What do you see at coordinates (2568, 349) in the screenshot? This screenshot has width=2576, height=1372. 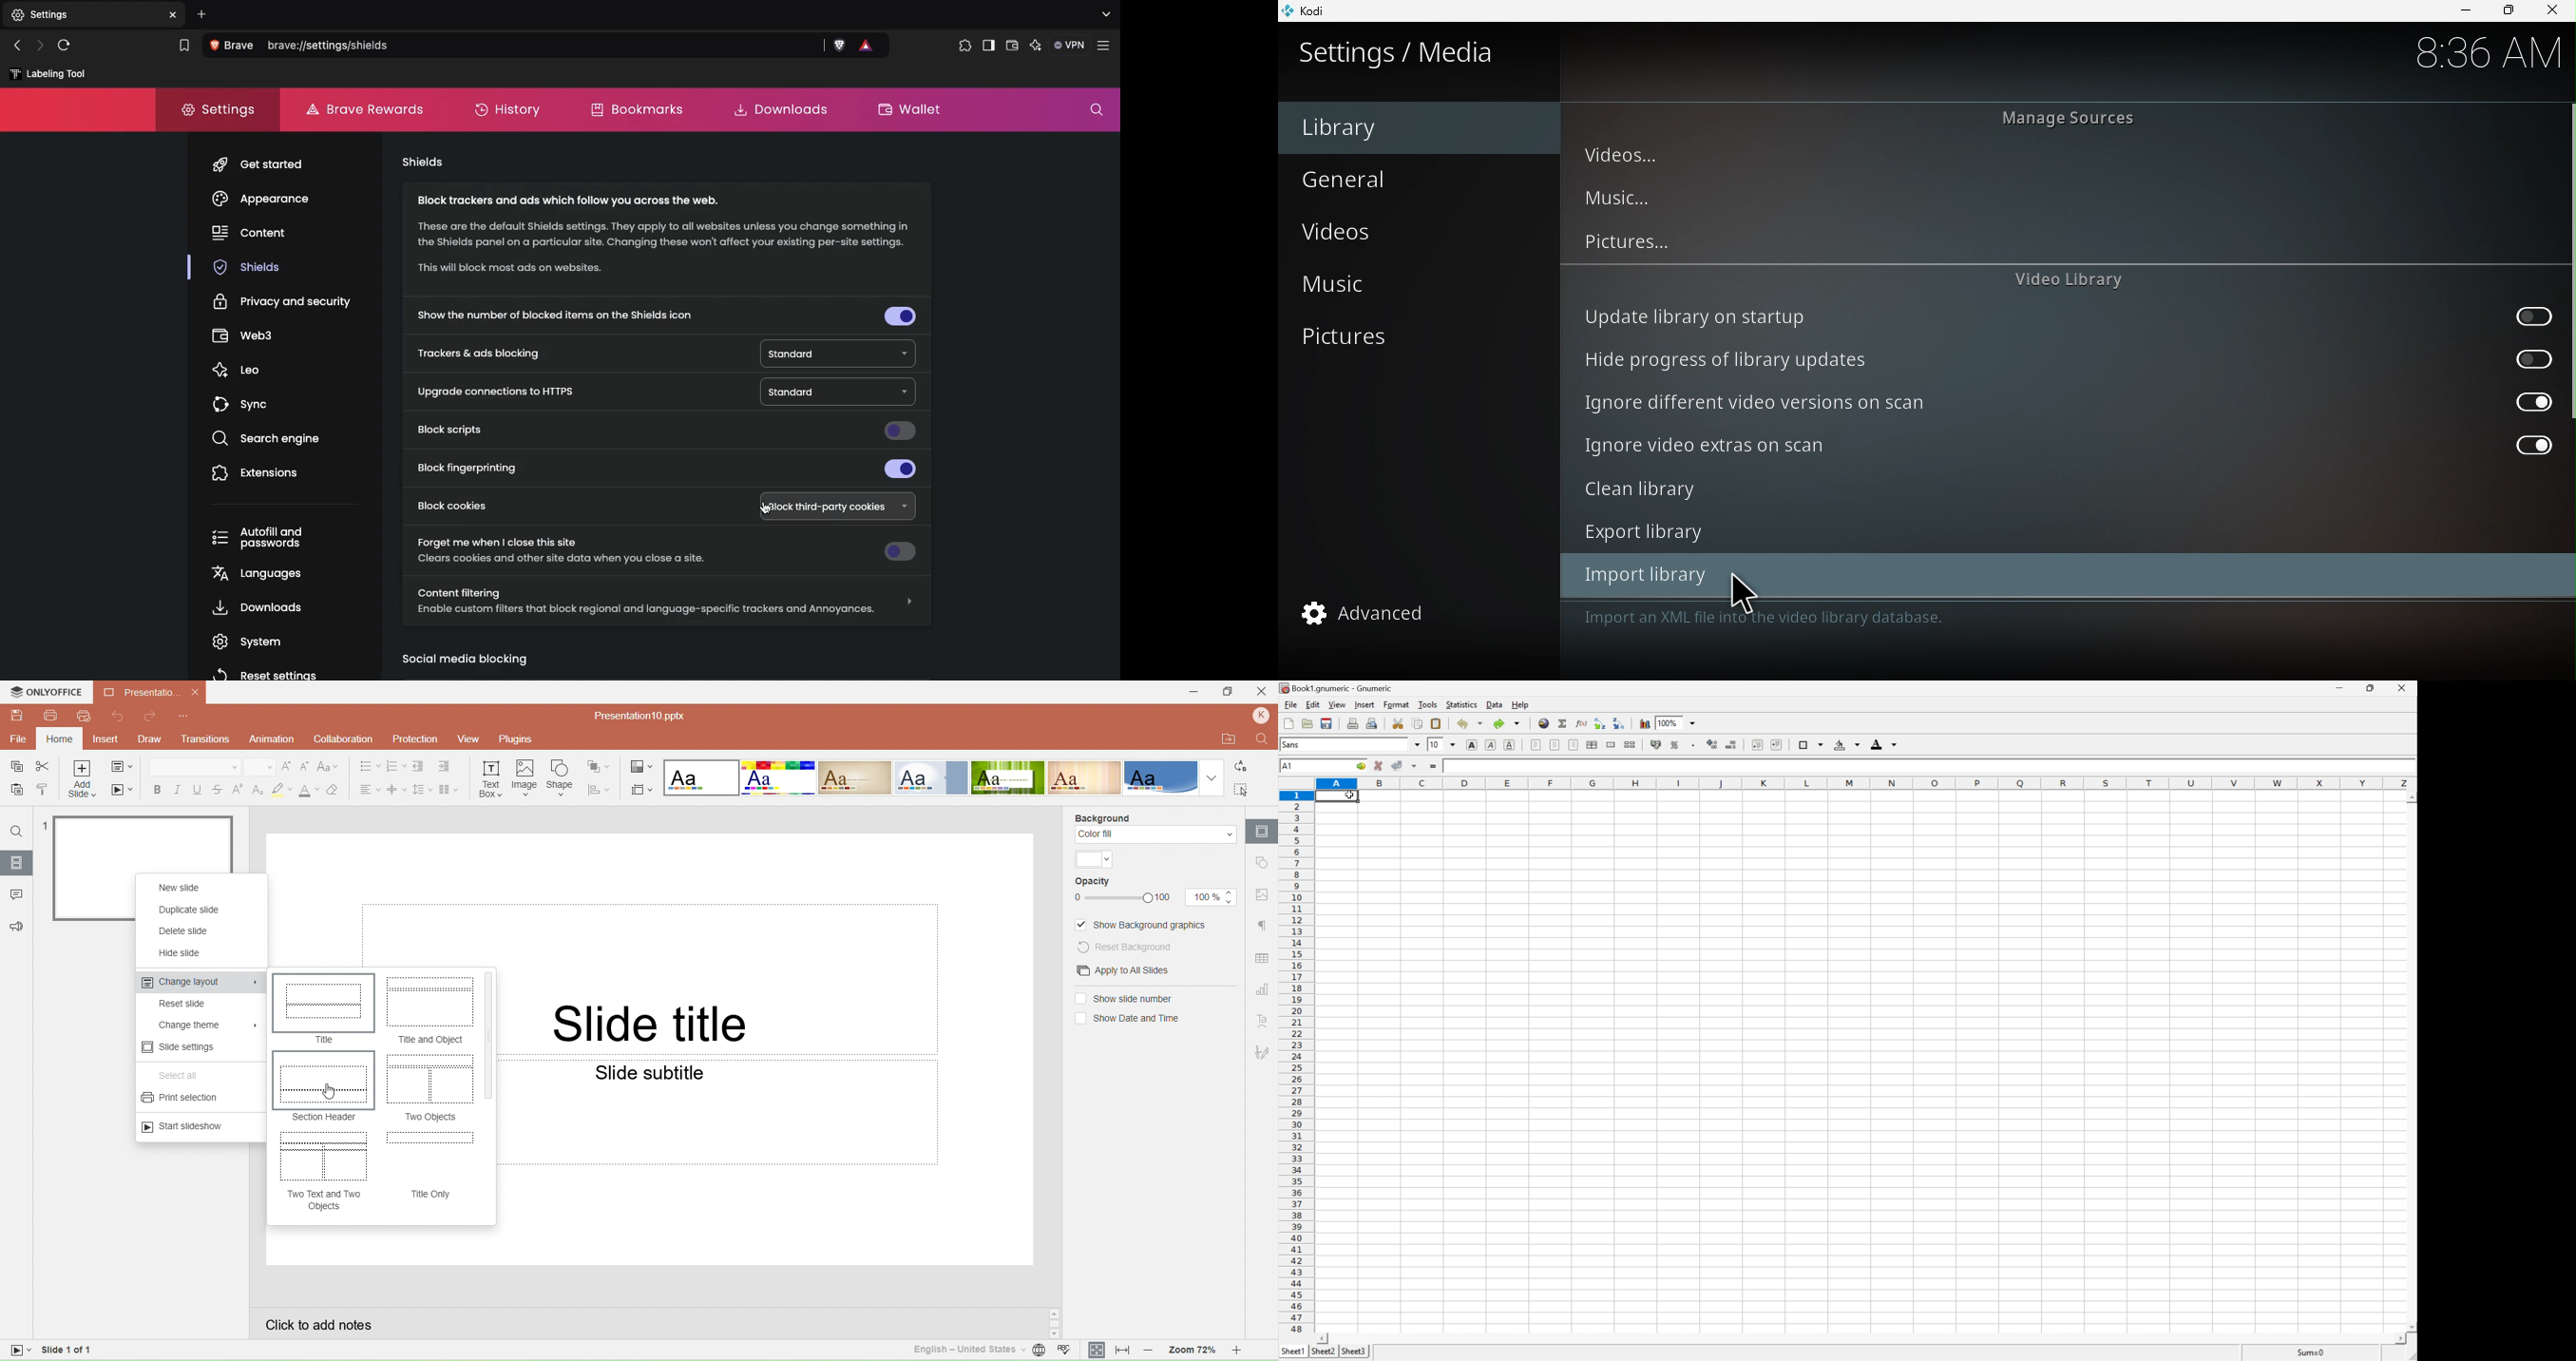 I see `scroll bar` at bounding box center [2568, 349].